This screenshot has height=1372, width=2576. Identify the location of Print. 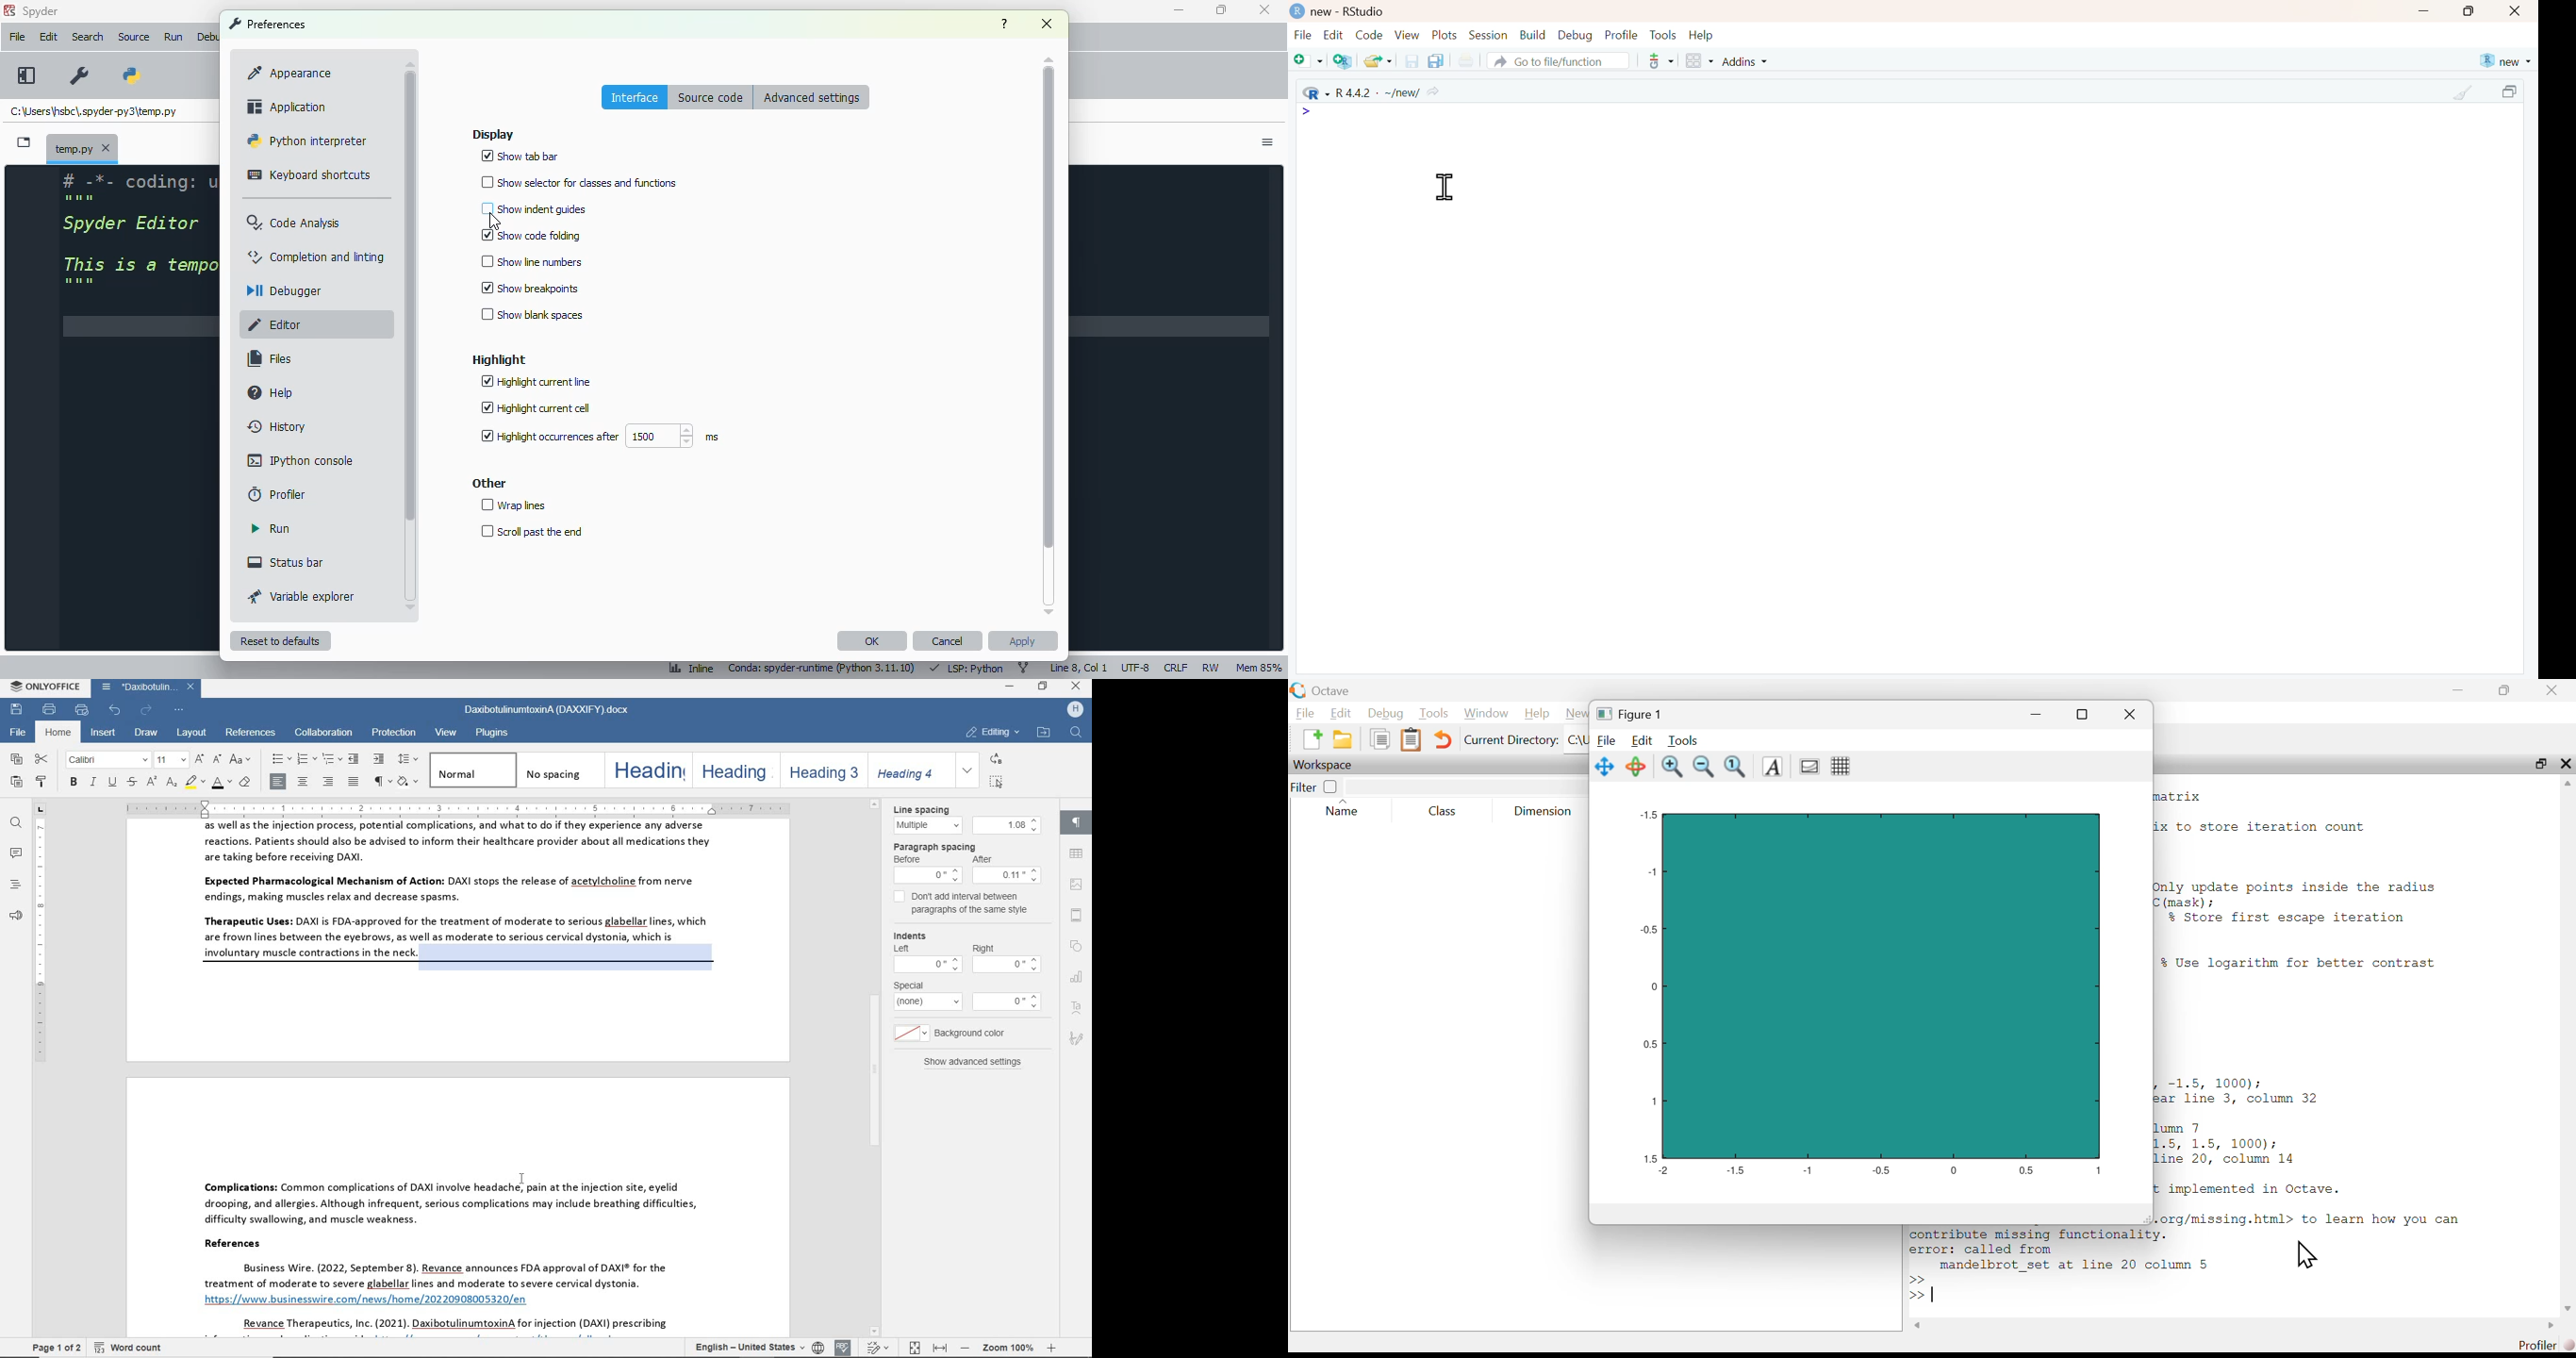
(1469, 61).